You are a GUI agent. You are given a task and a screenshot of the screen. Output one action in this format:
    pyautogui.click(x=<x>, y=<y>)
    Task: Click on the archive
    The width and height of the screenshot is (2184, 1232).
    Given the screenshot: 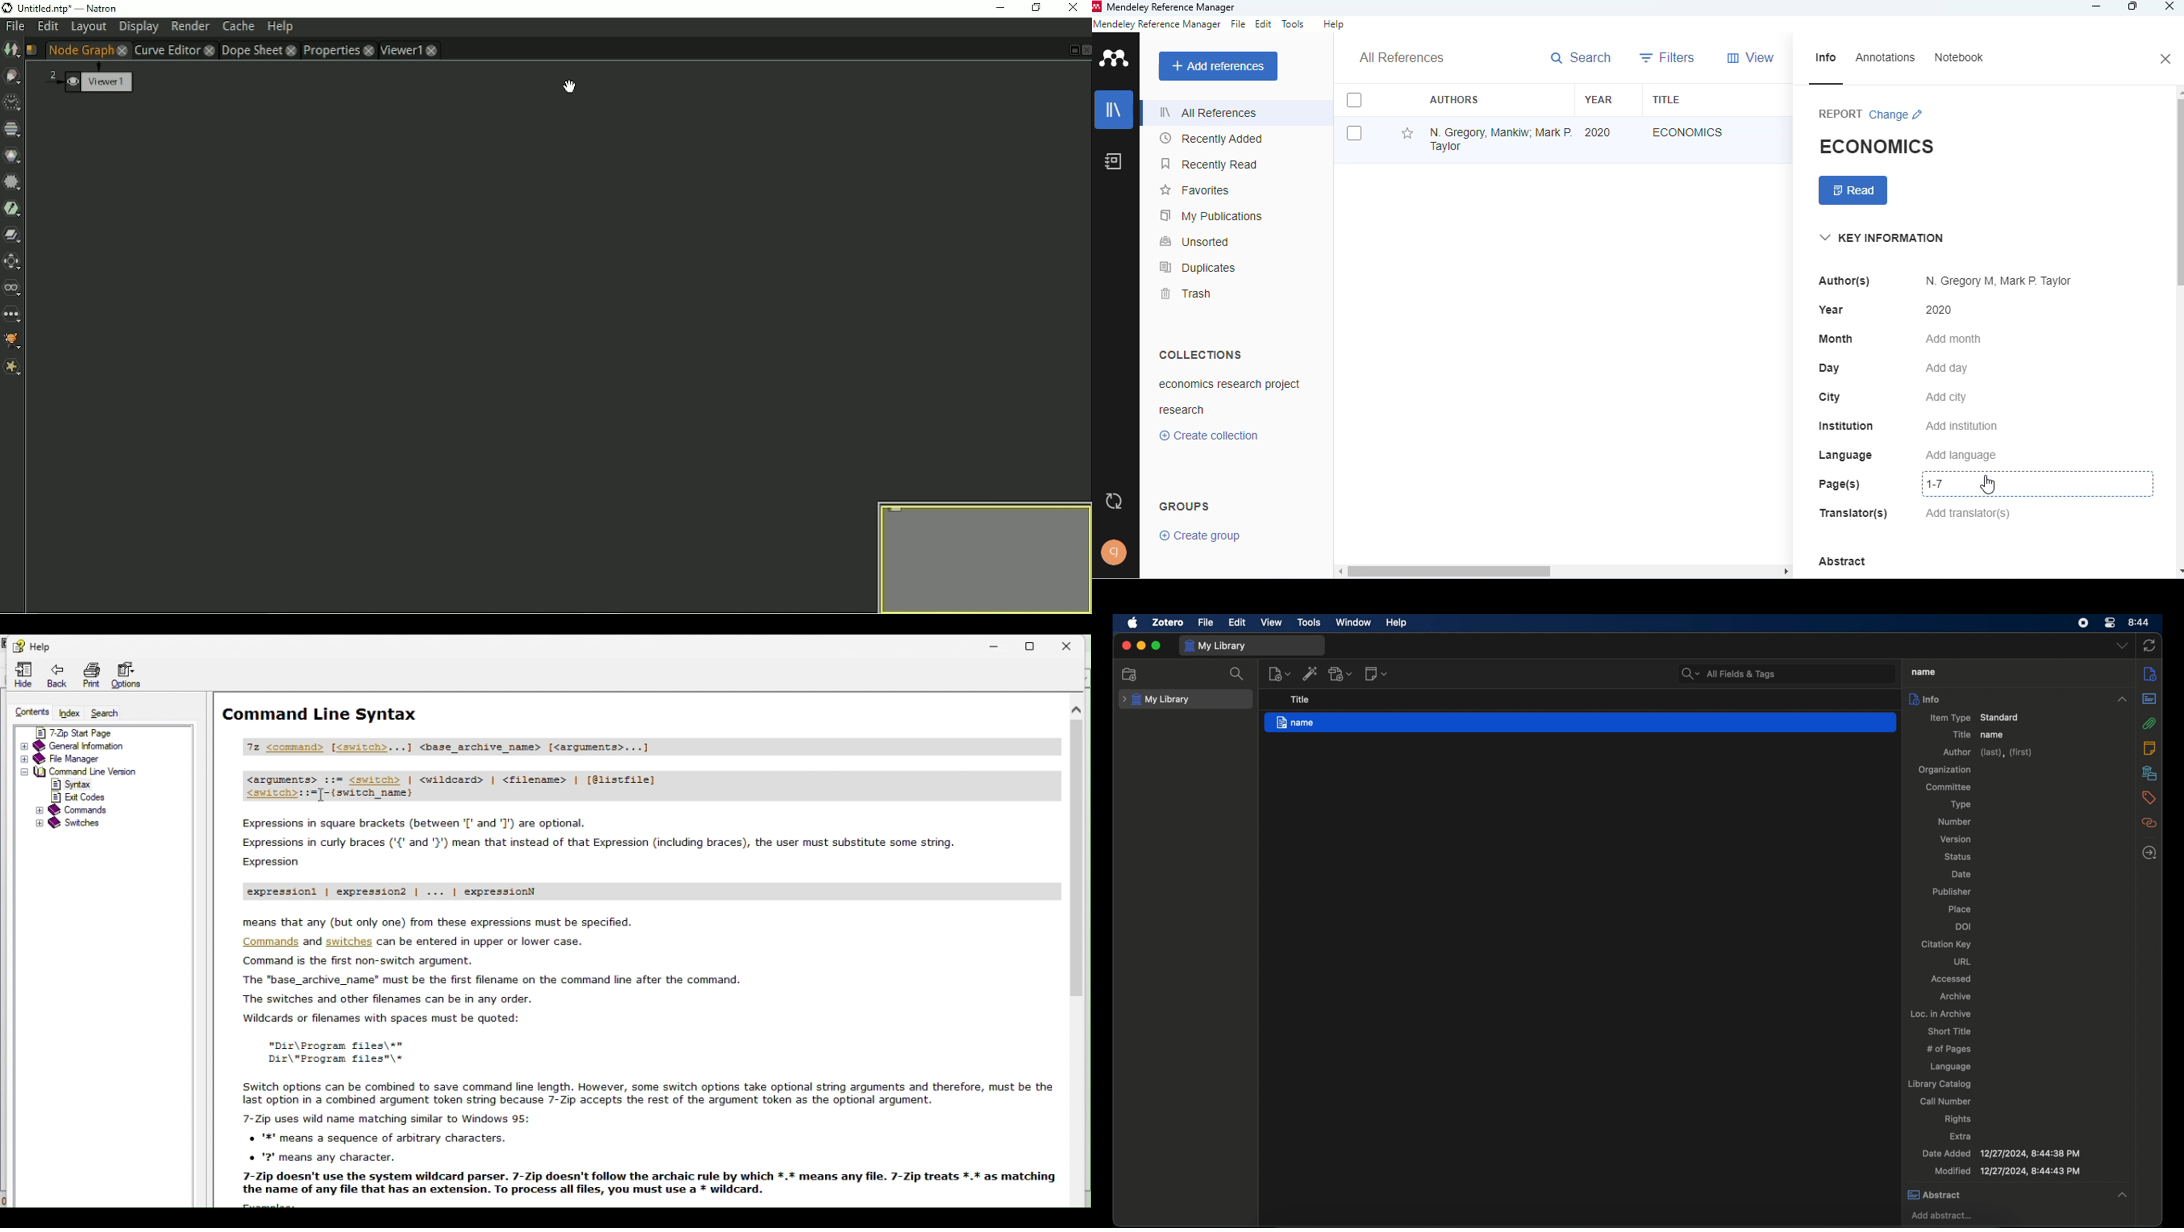 What is the action you would take?
    pyautogui.click(x=1955, y=995)
    